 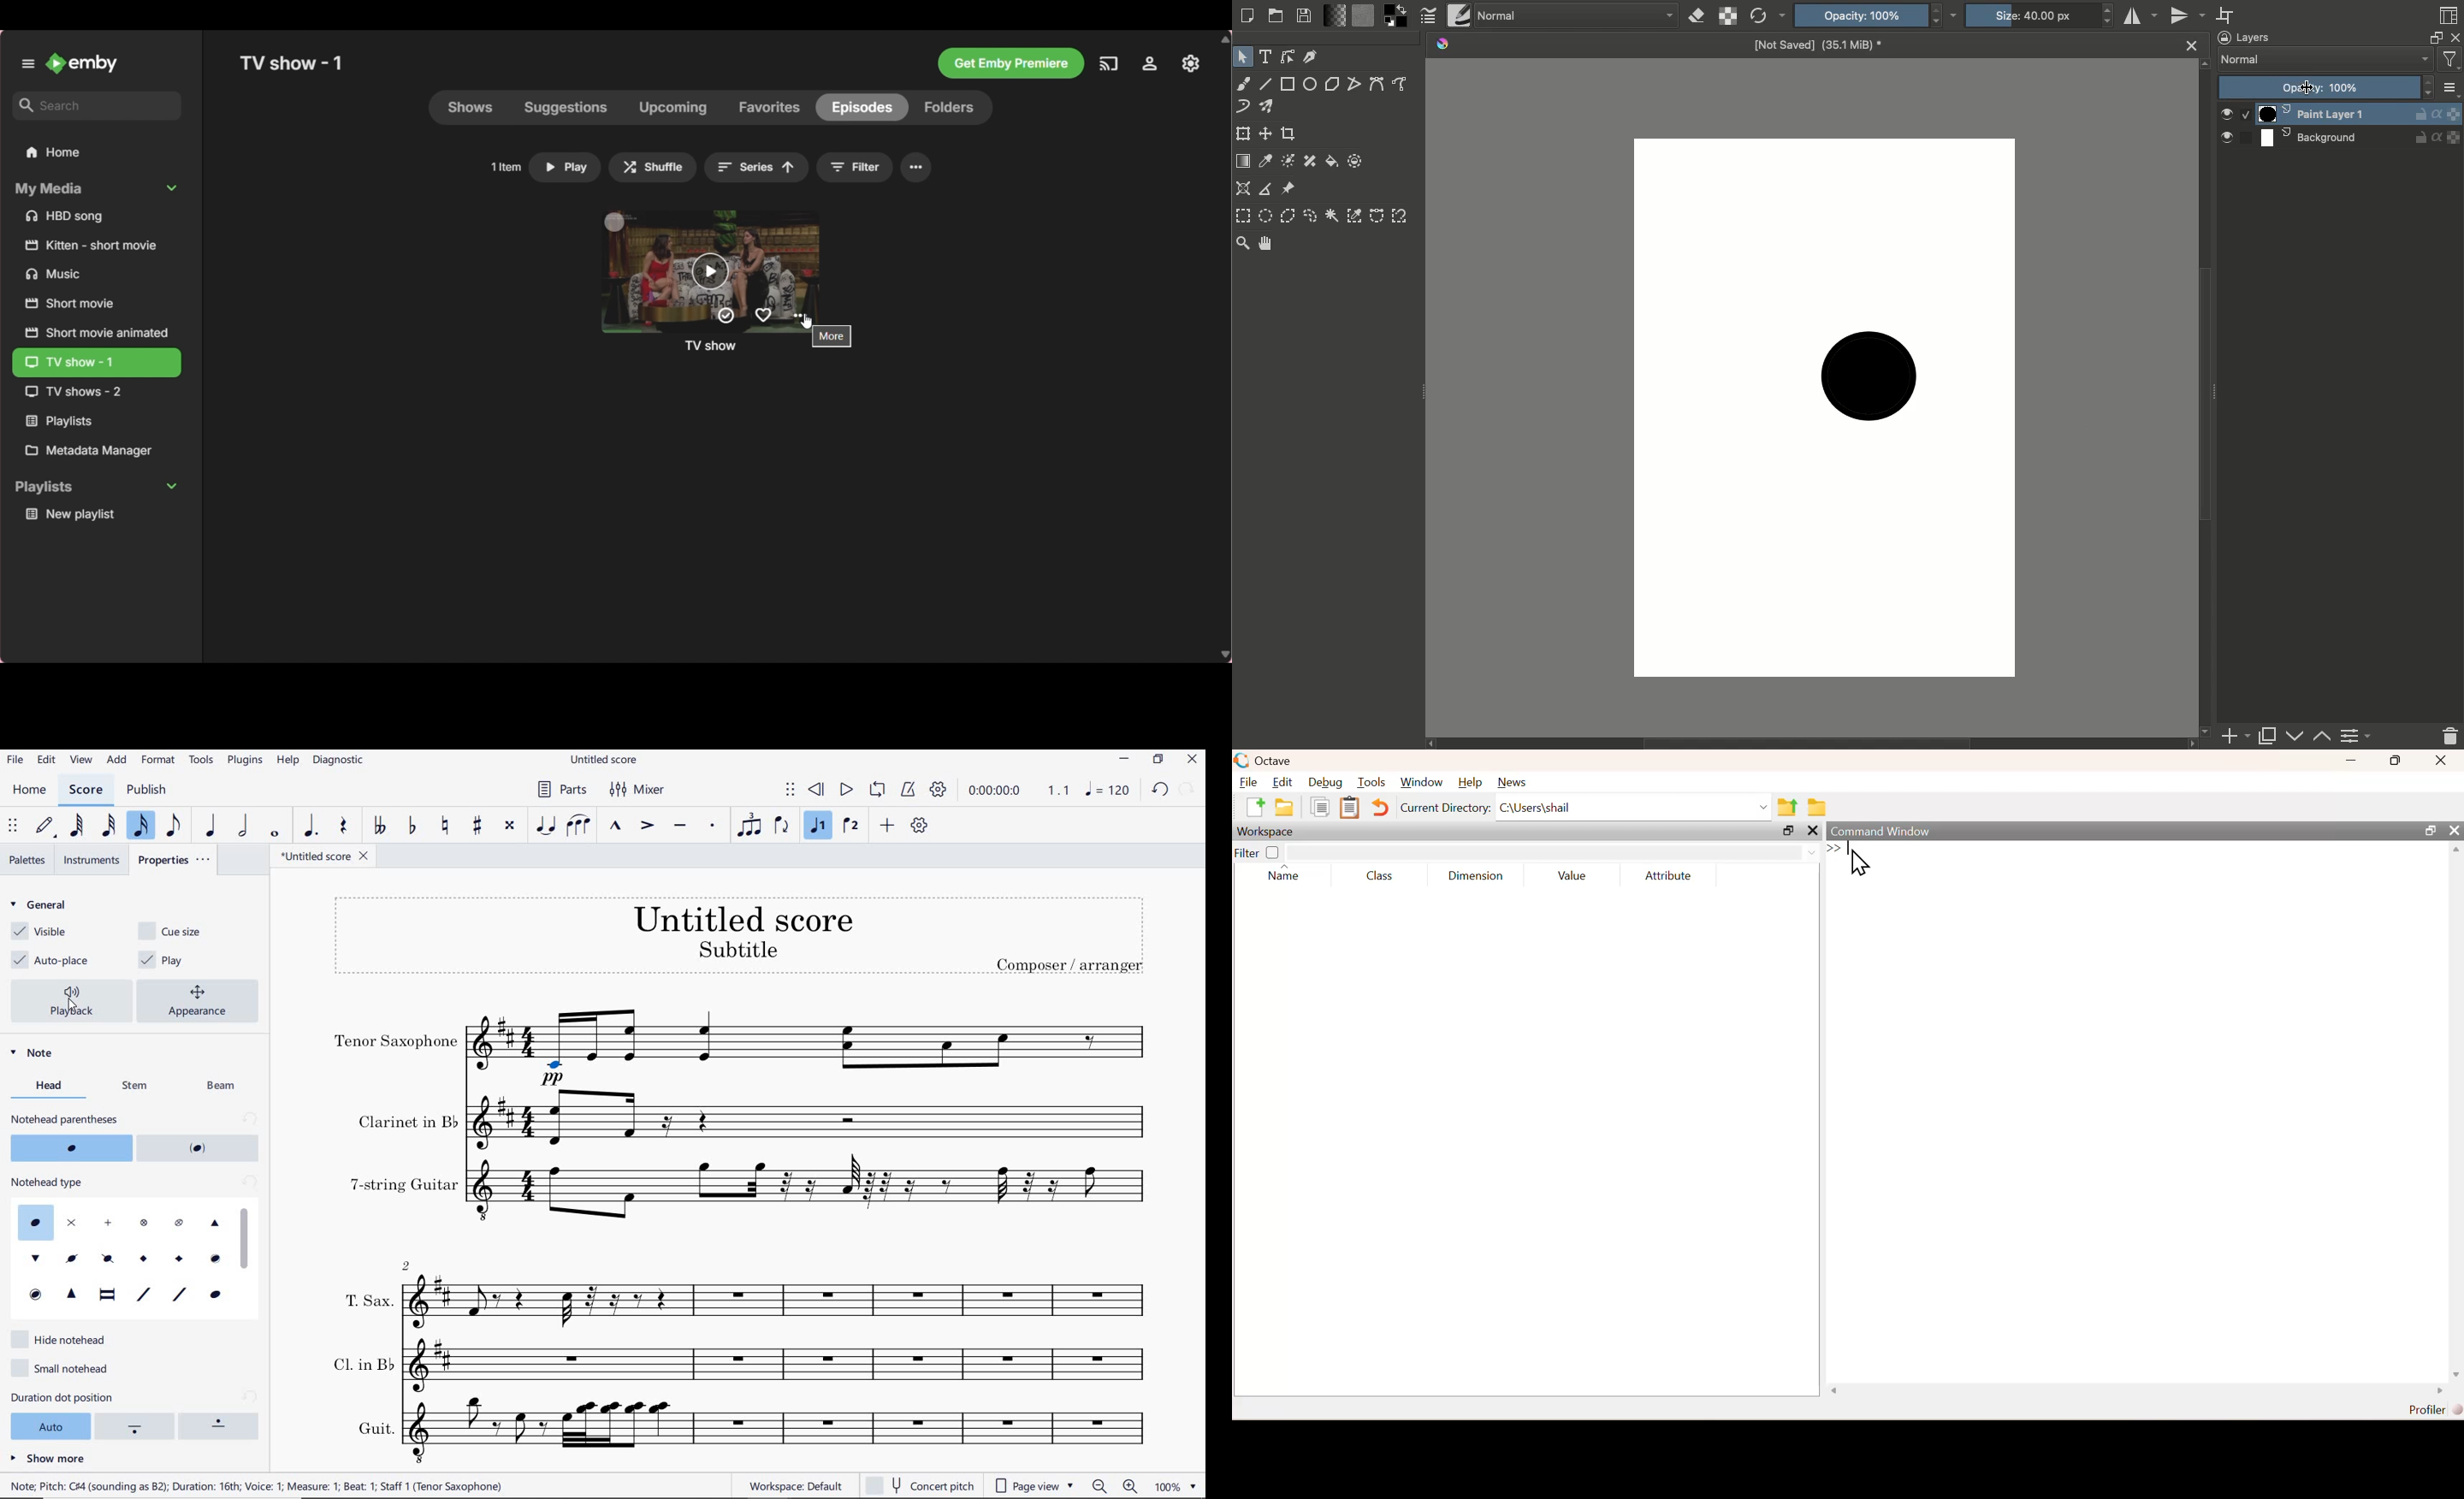 I want to click on Size, so click(x=2042, y=16).